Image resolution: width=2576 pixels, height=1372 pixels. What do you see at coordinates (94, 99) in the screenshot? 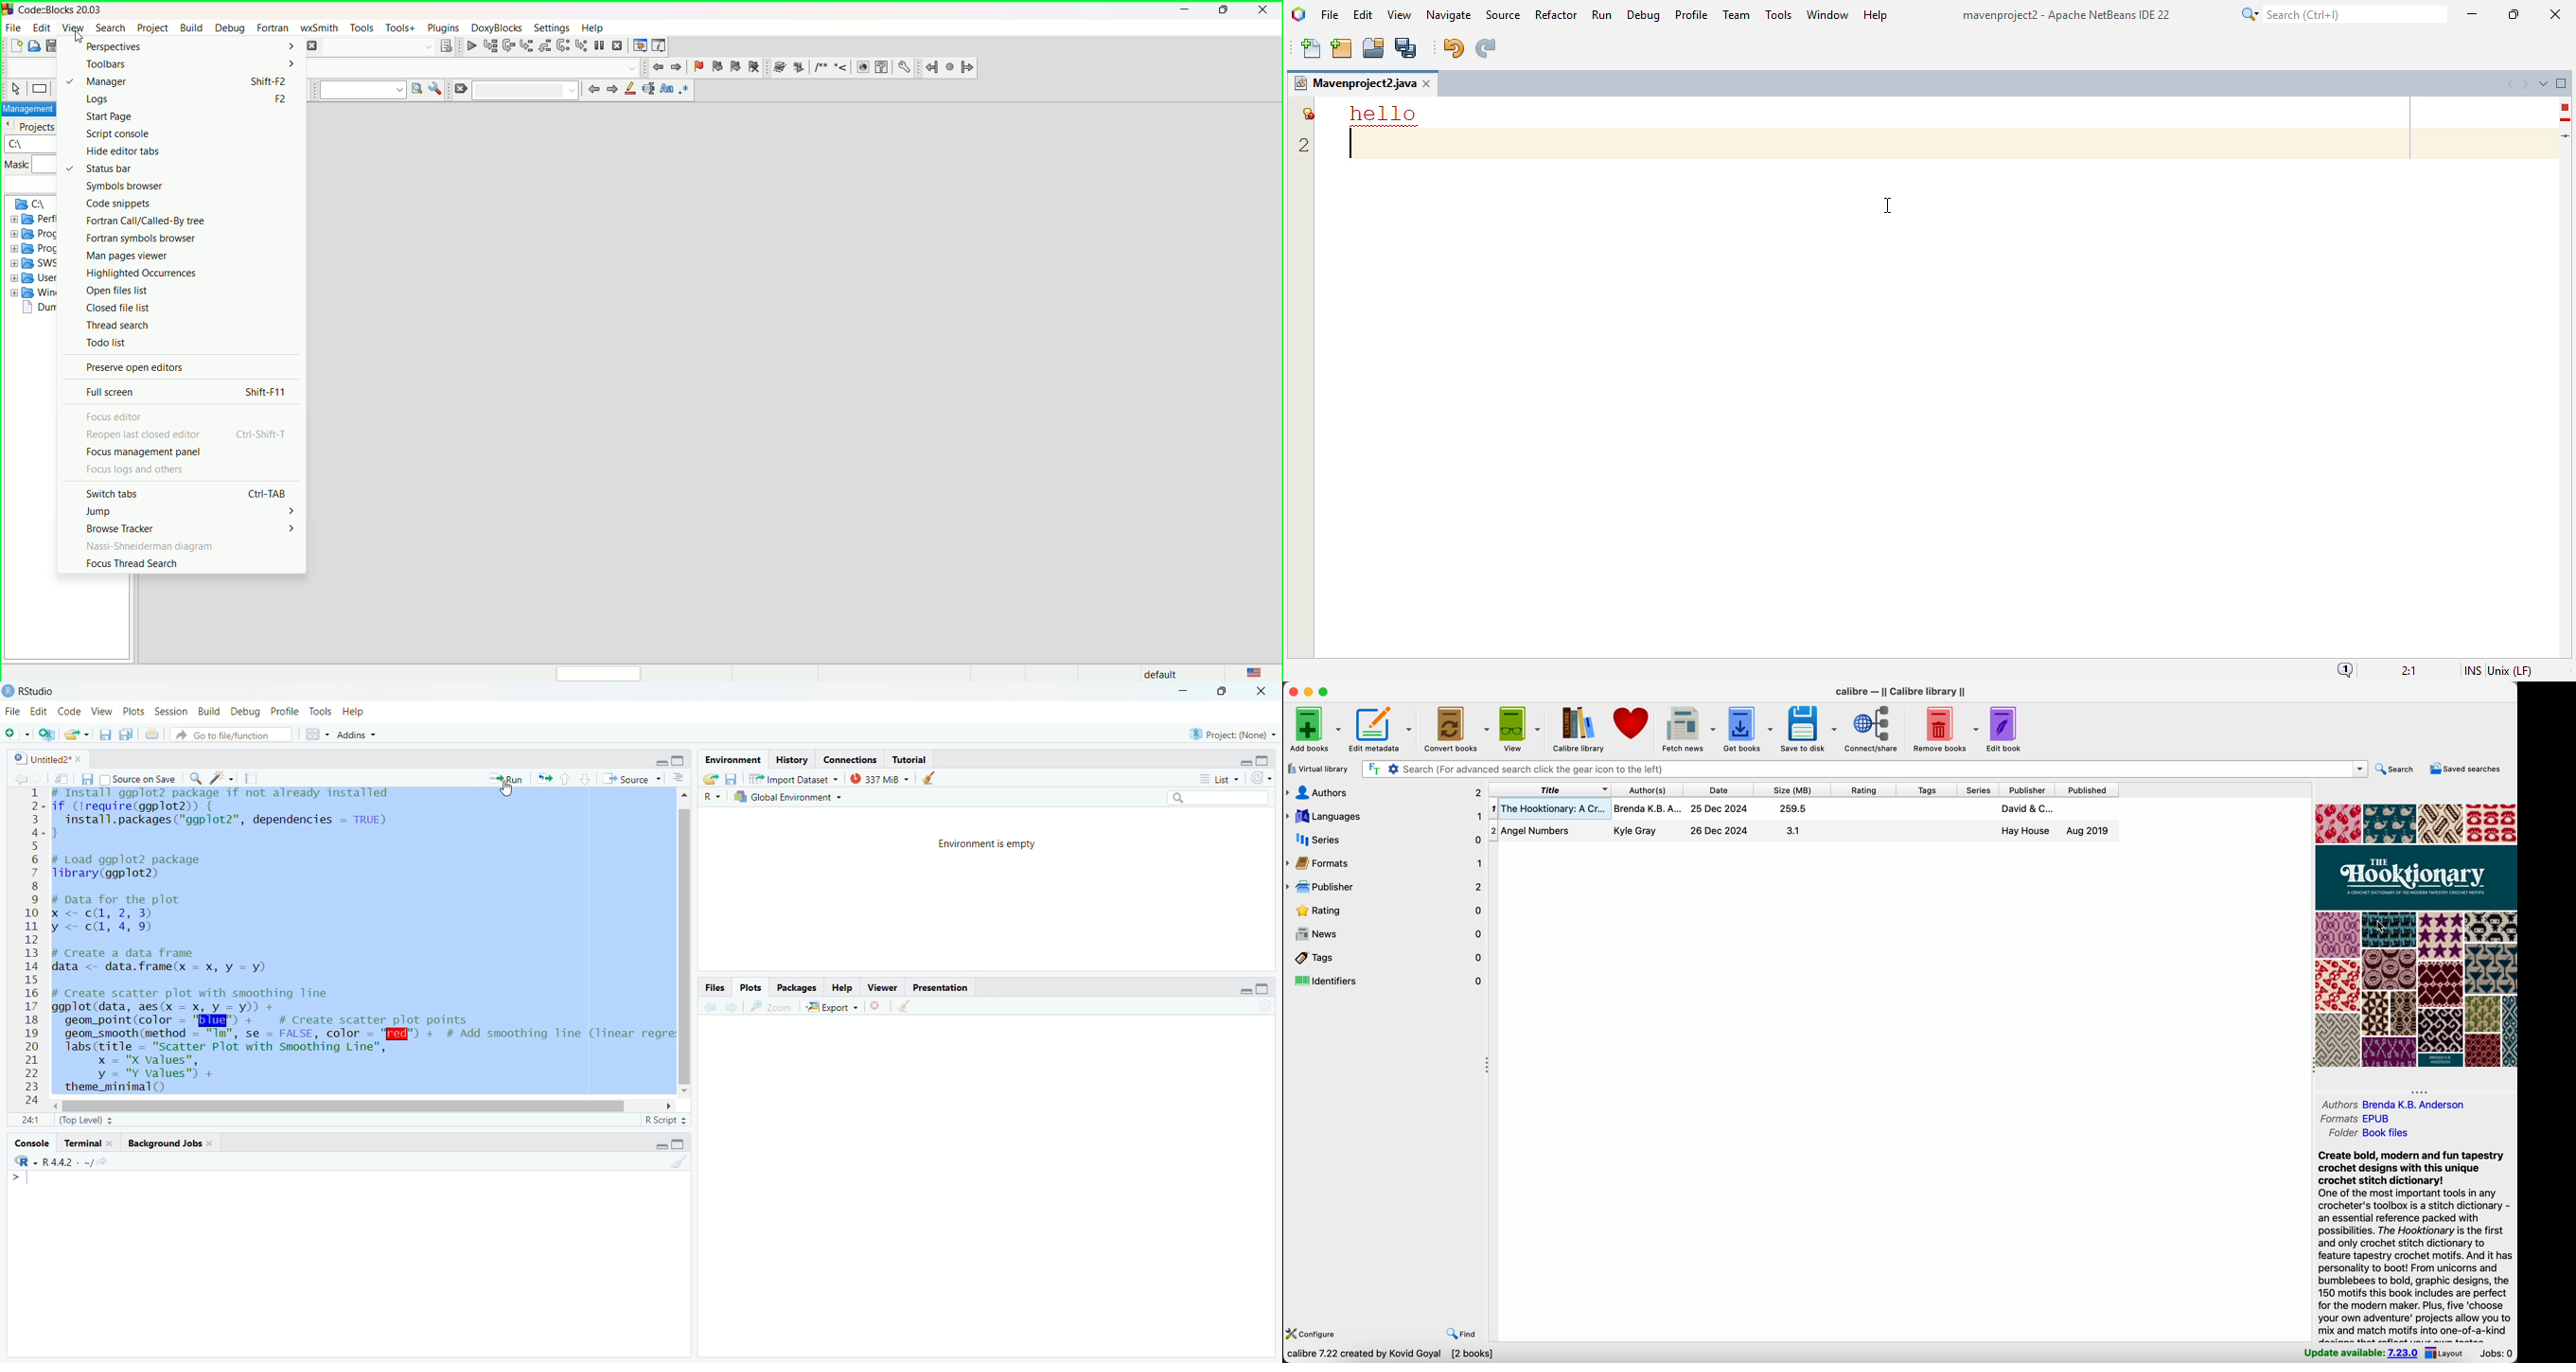
I see `logs` at bounding box center [94, 99].